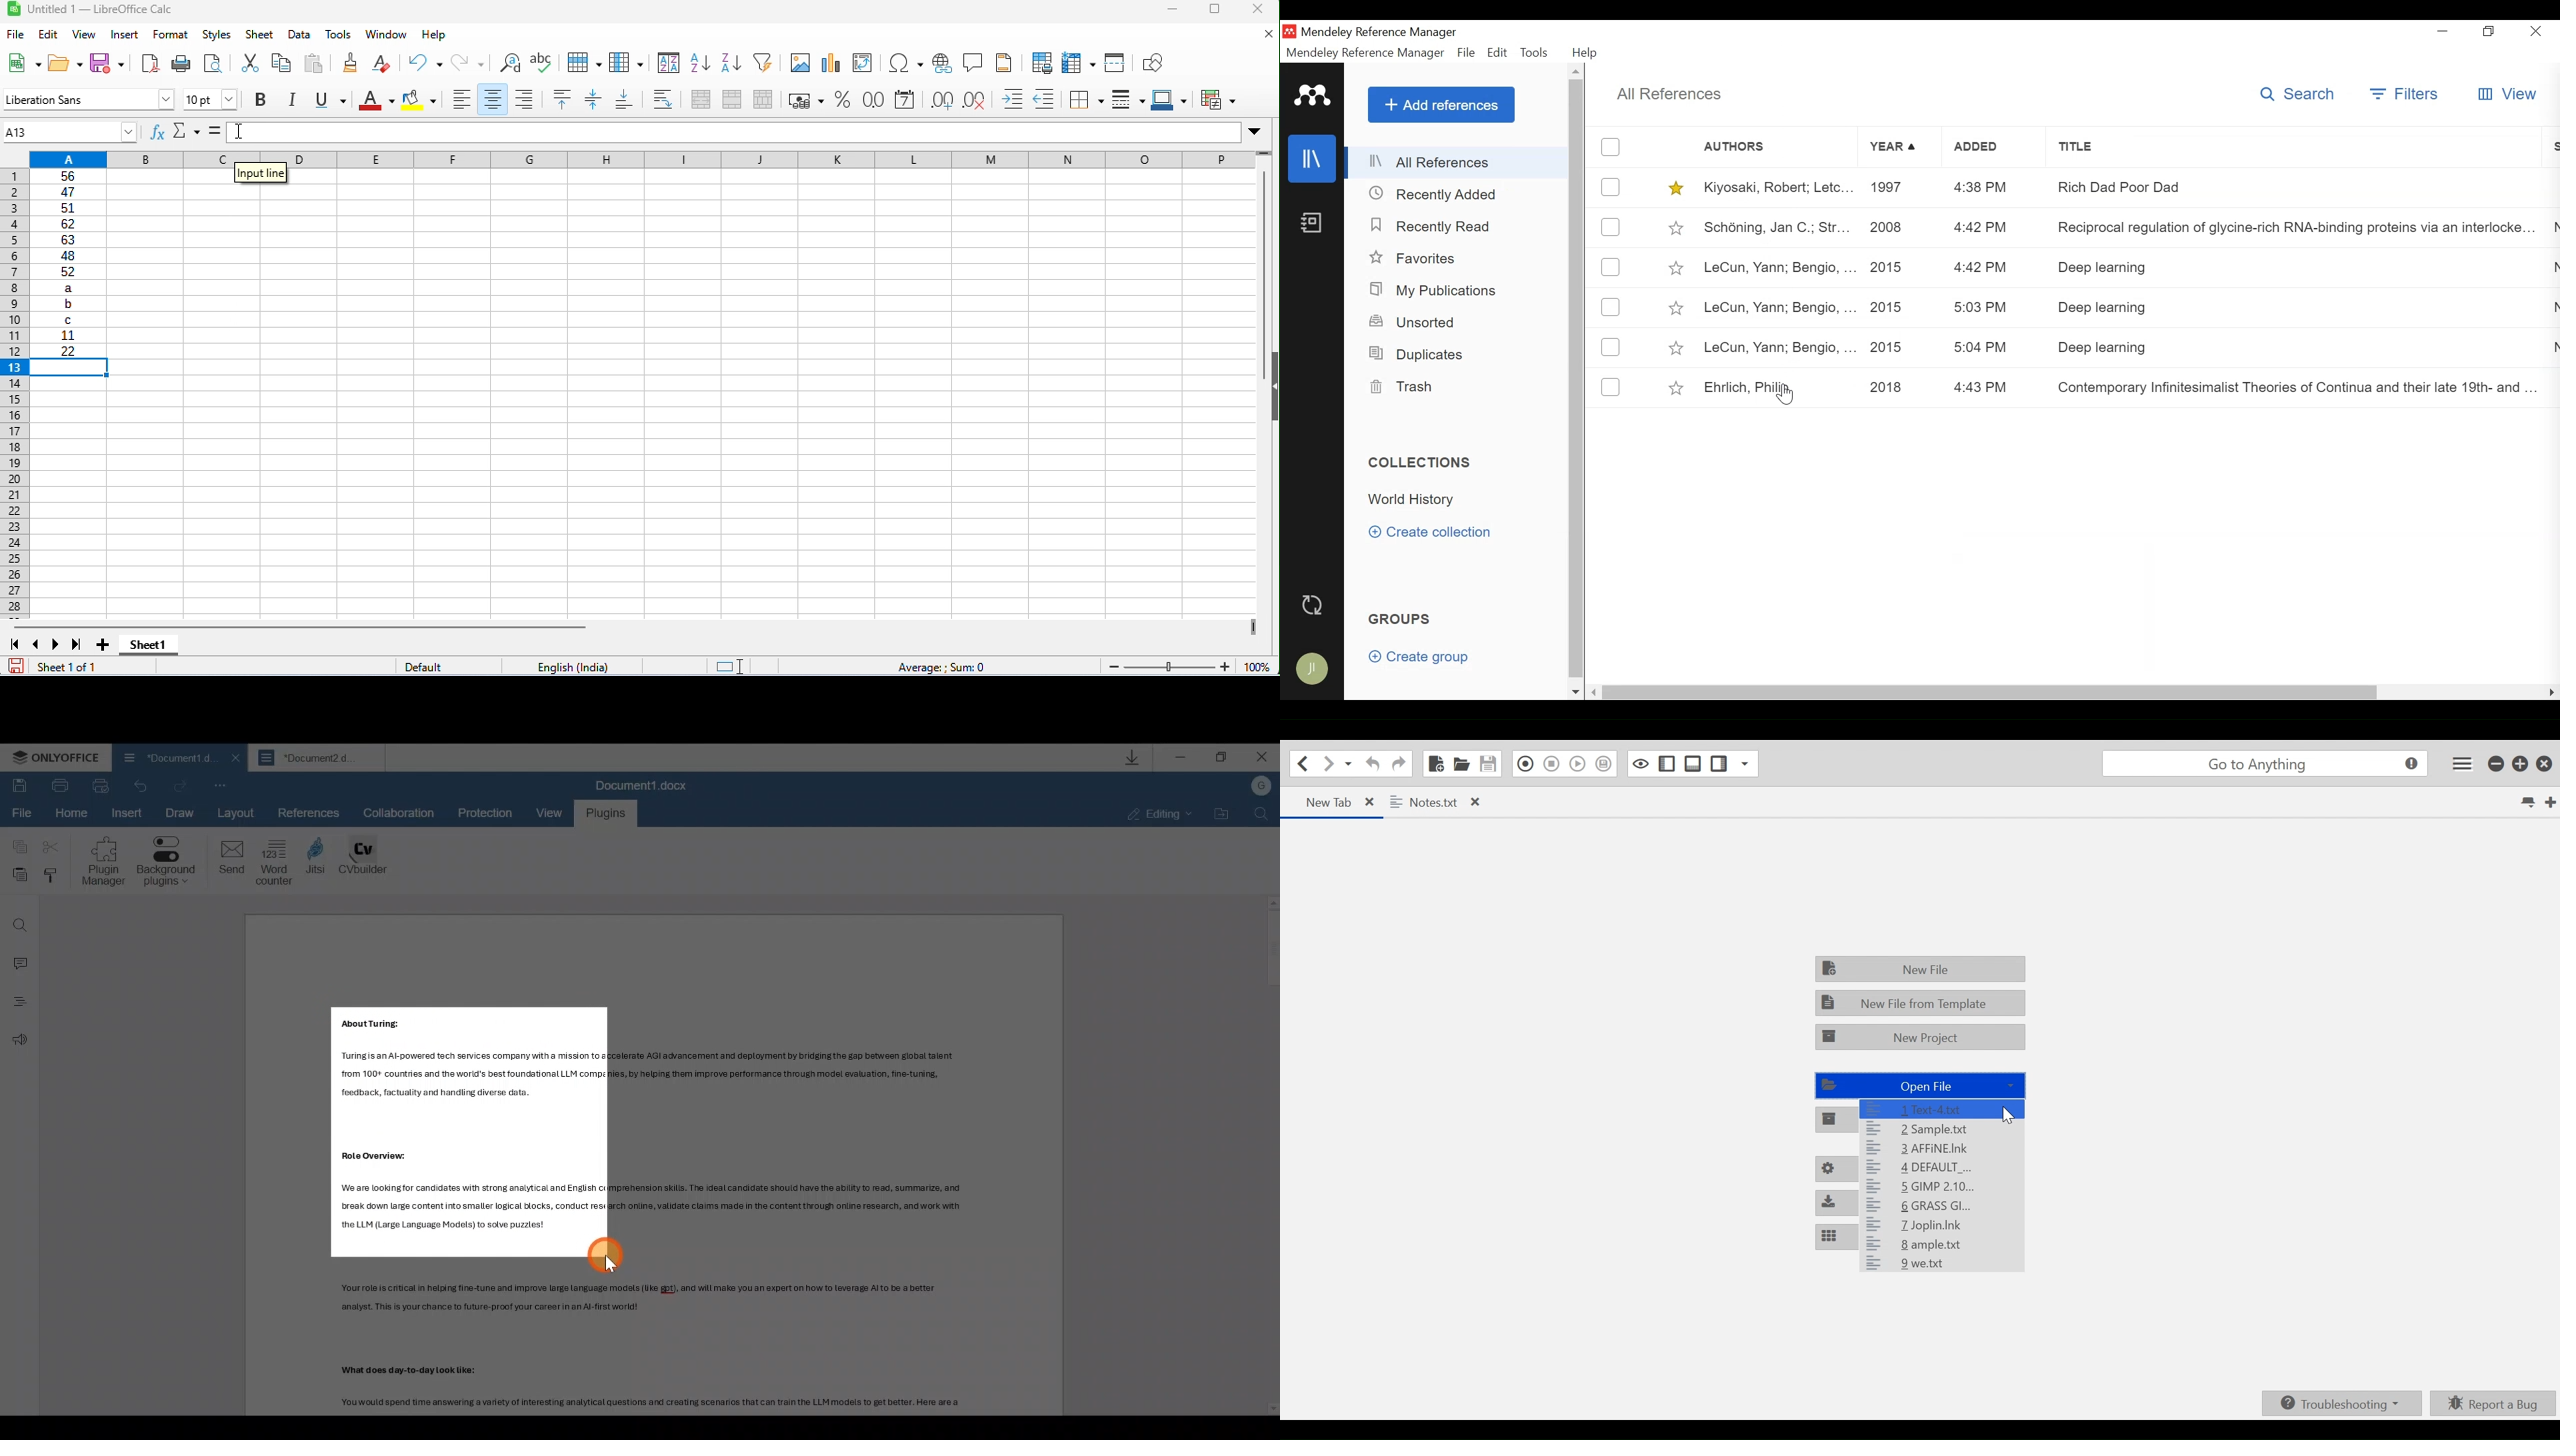 The width and height of the screenshot is (2576, 1456). Describe the element at coordinates (509, 63) in the screenshot. I see `find and replace` at that location.